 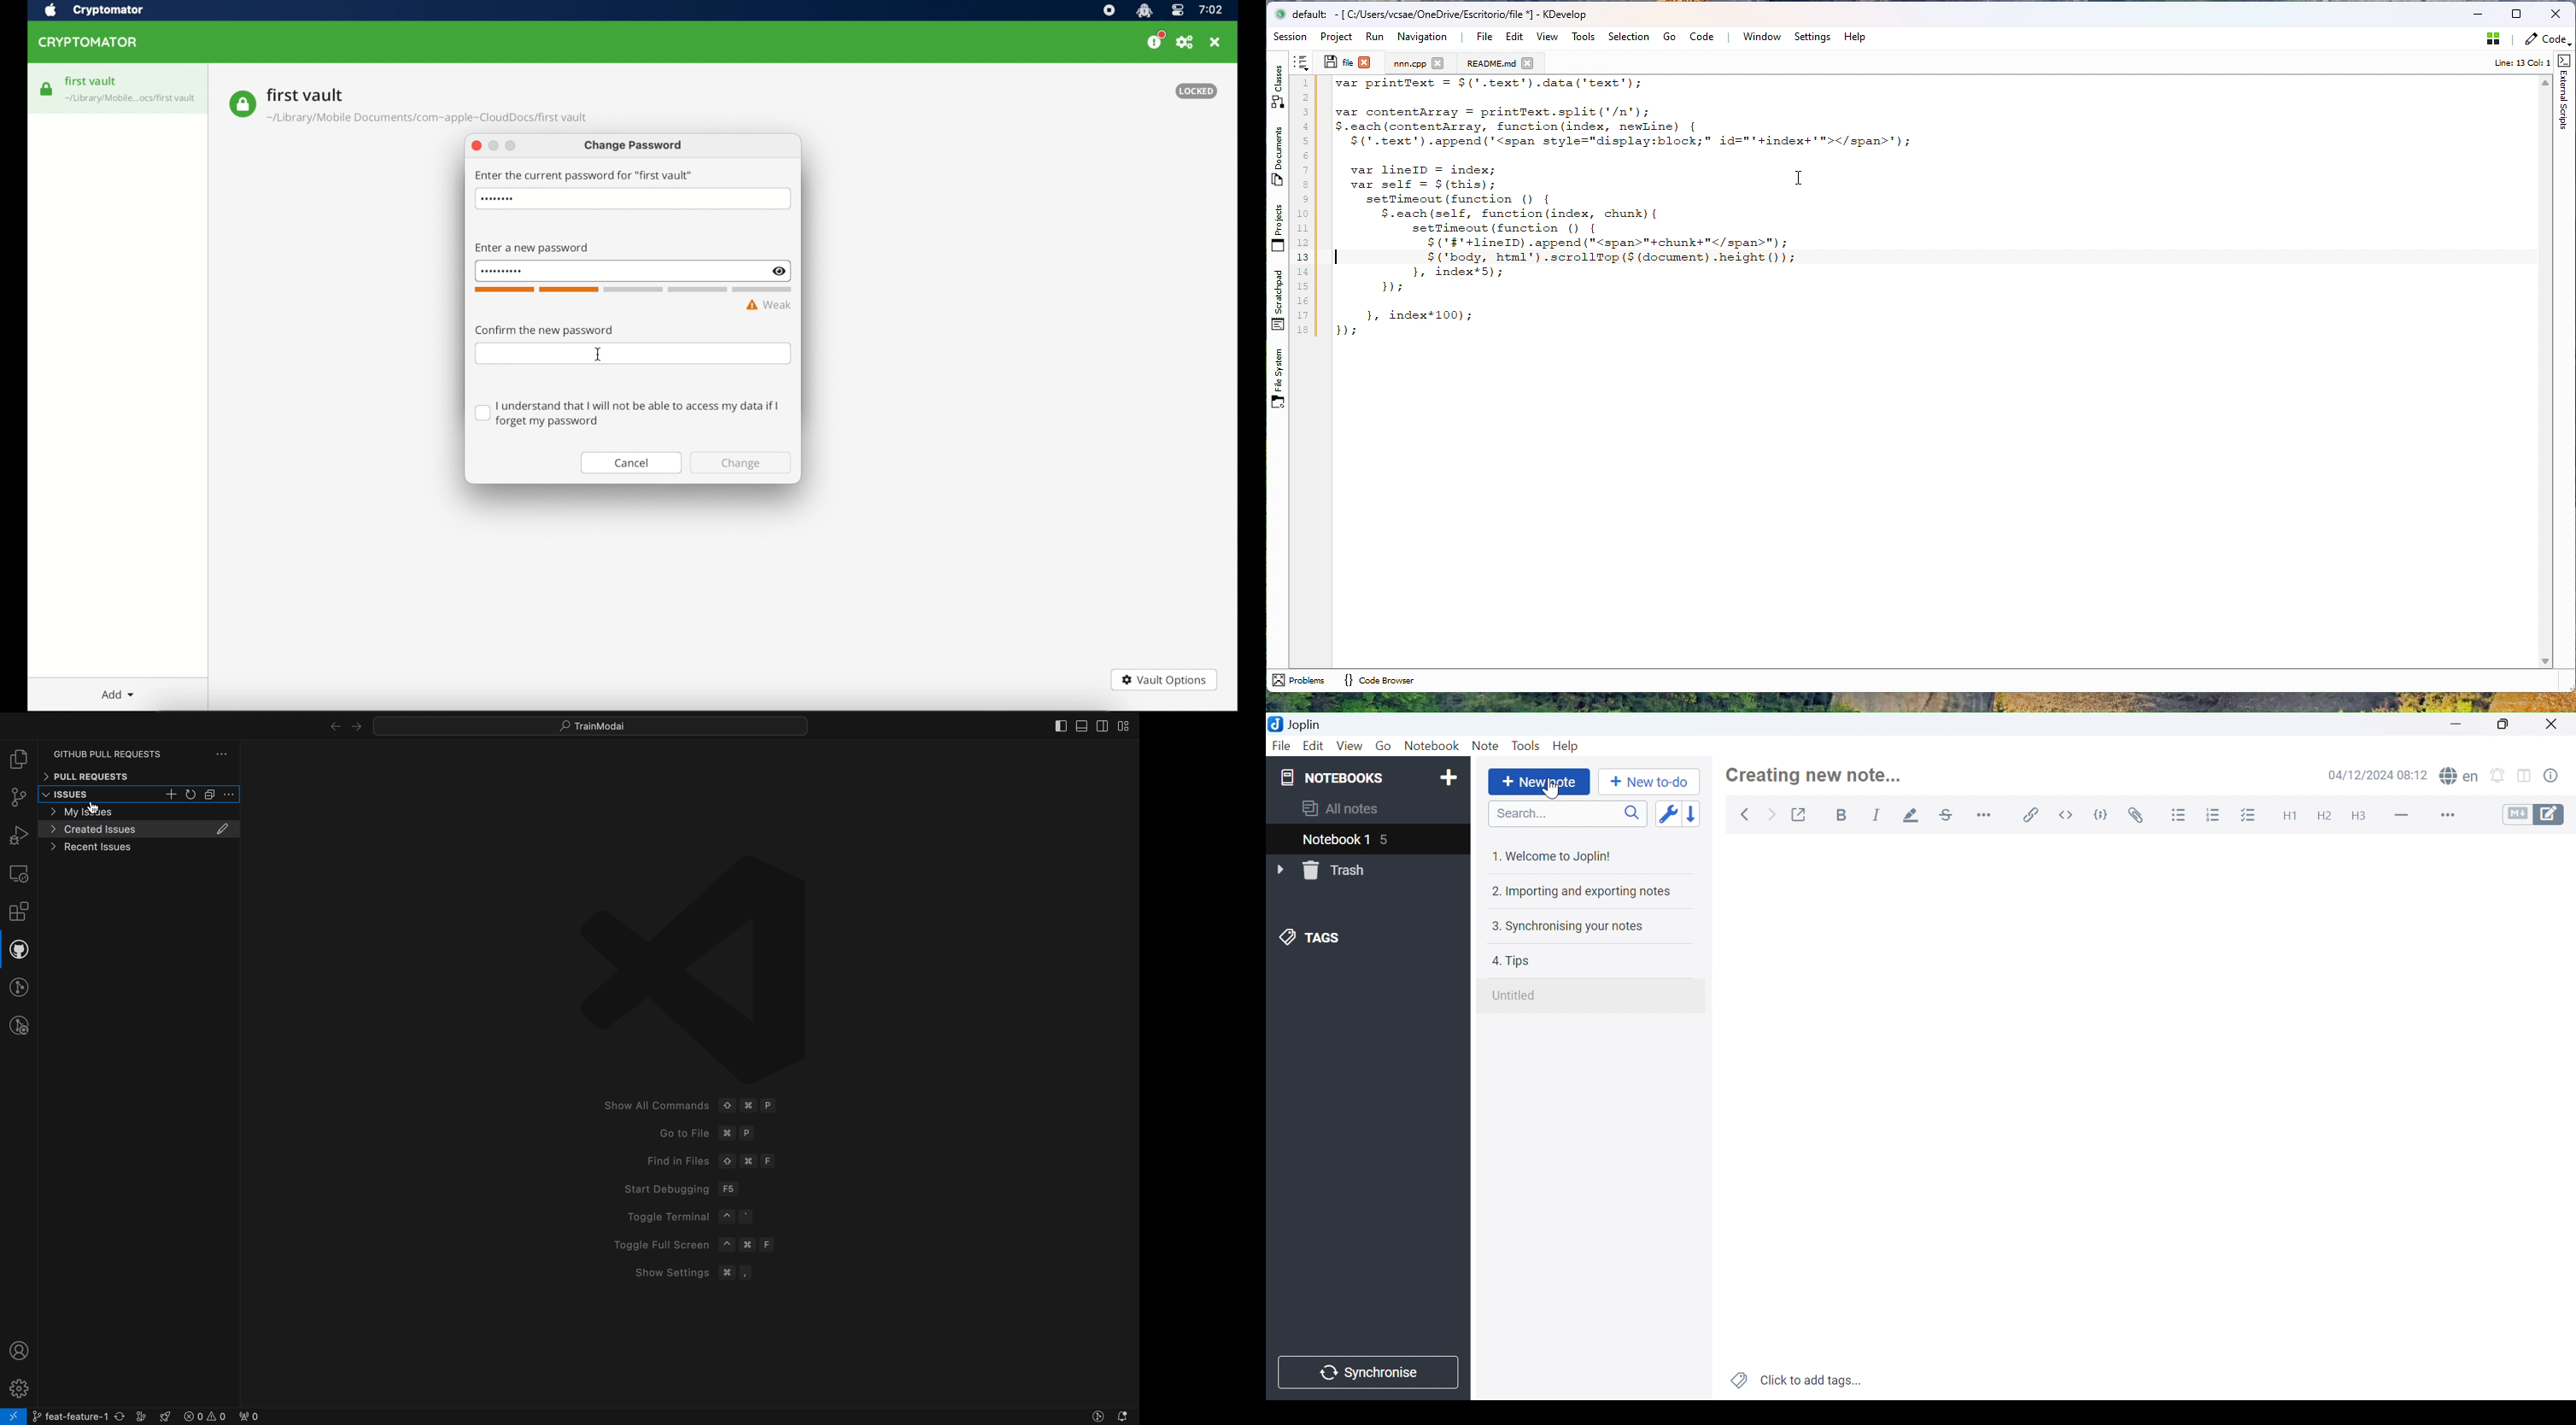 I want to click on Go, so click(x=1385, y=747).